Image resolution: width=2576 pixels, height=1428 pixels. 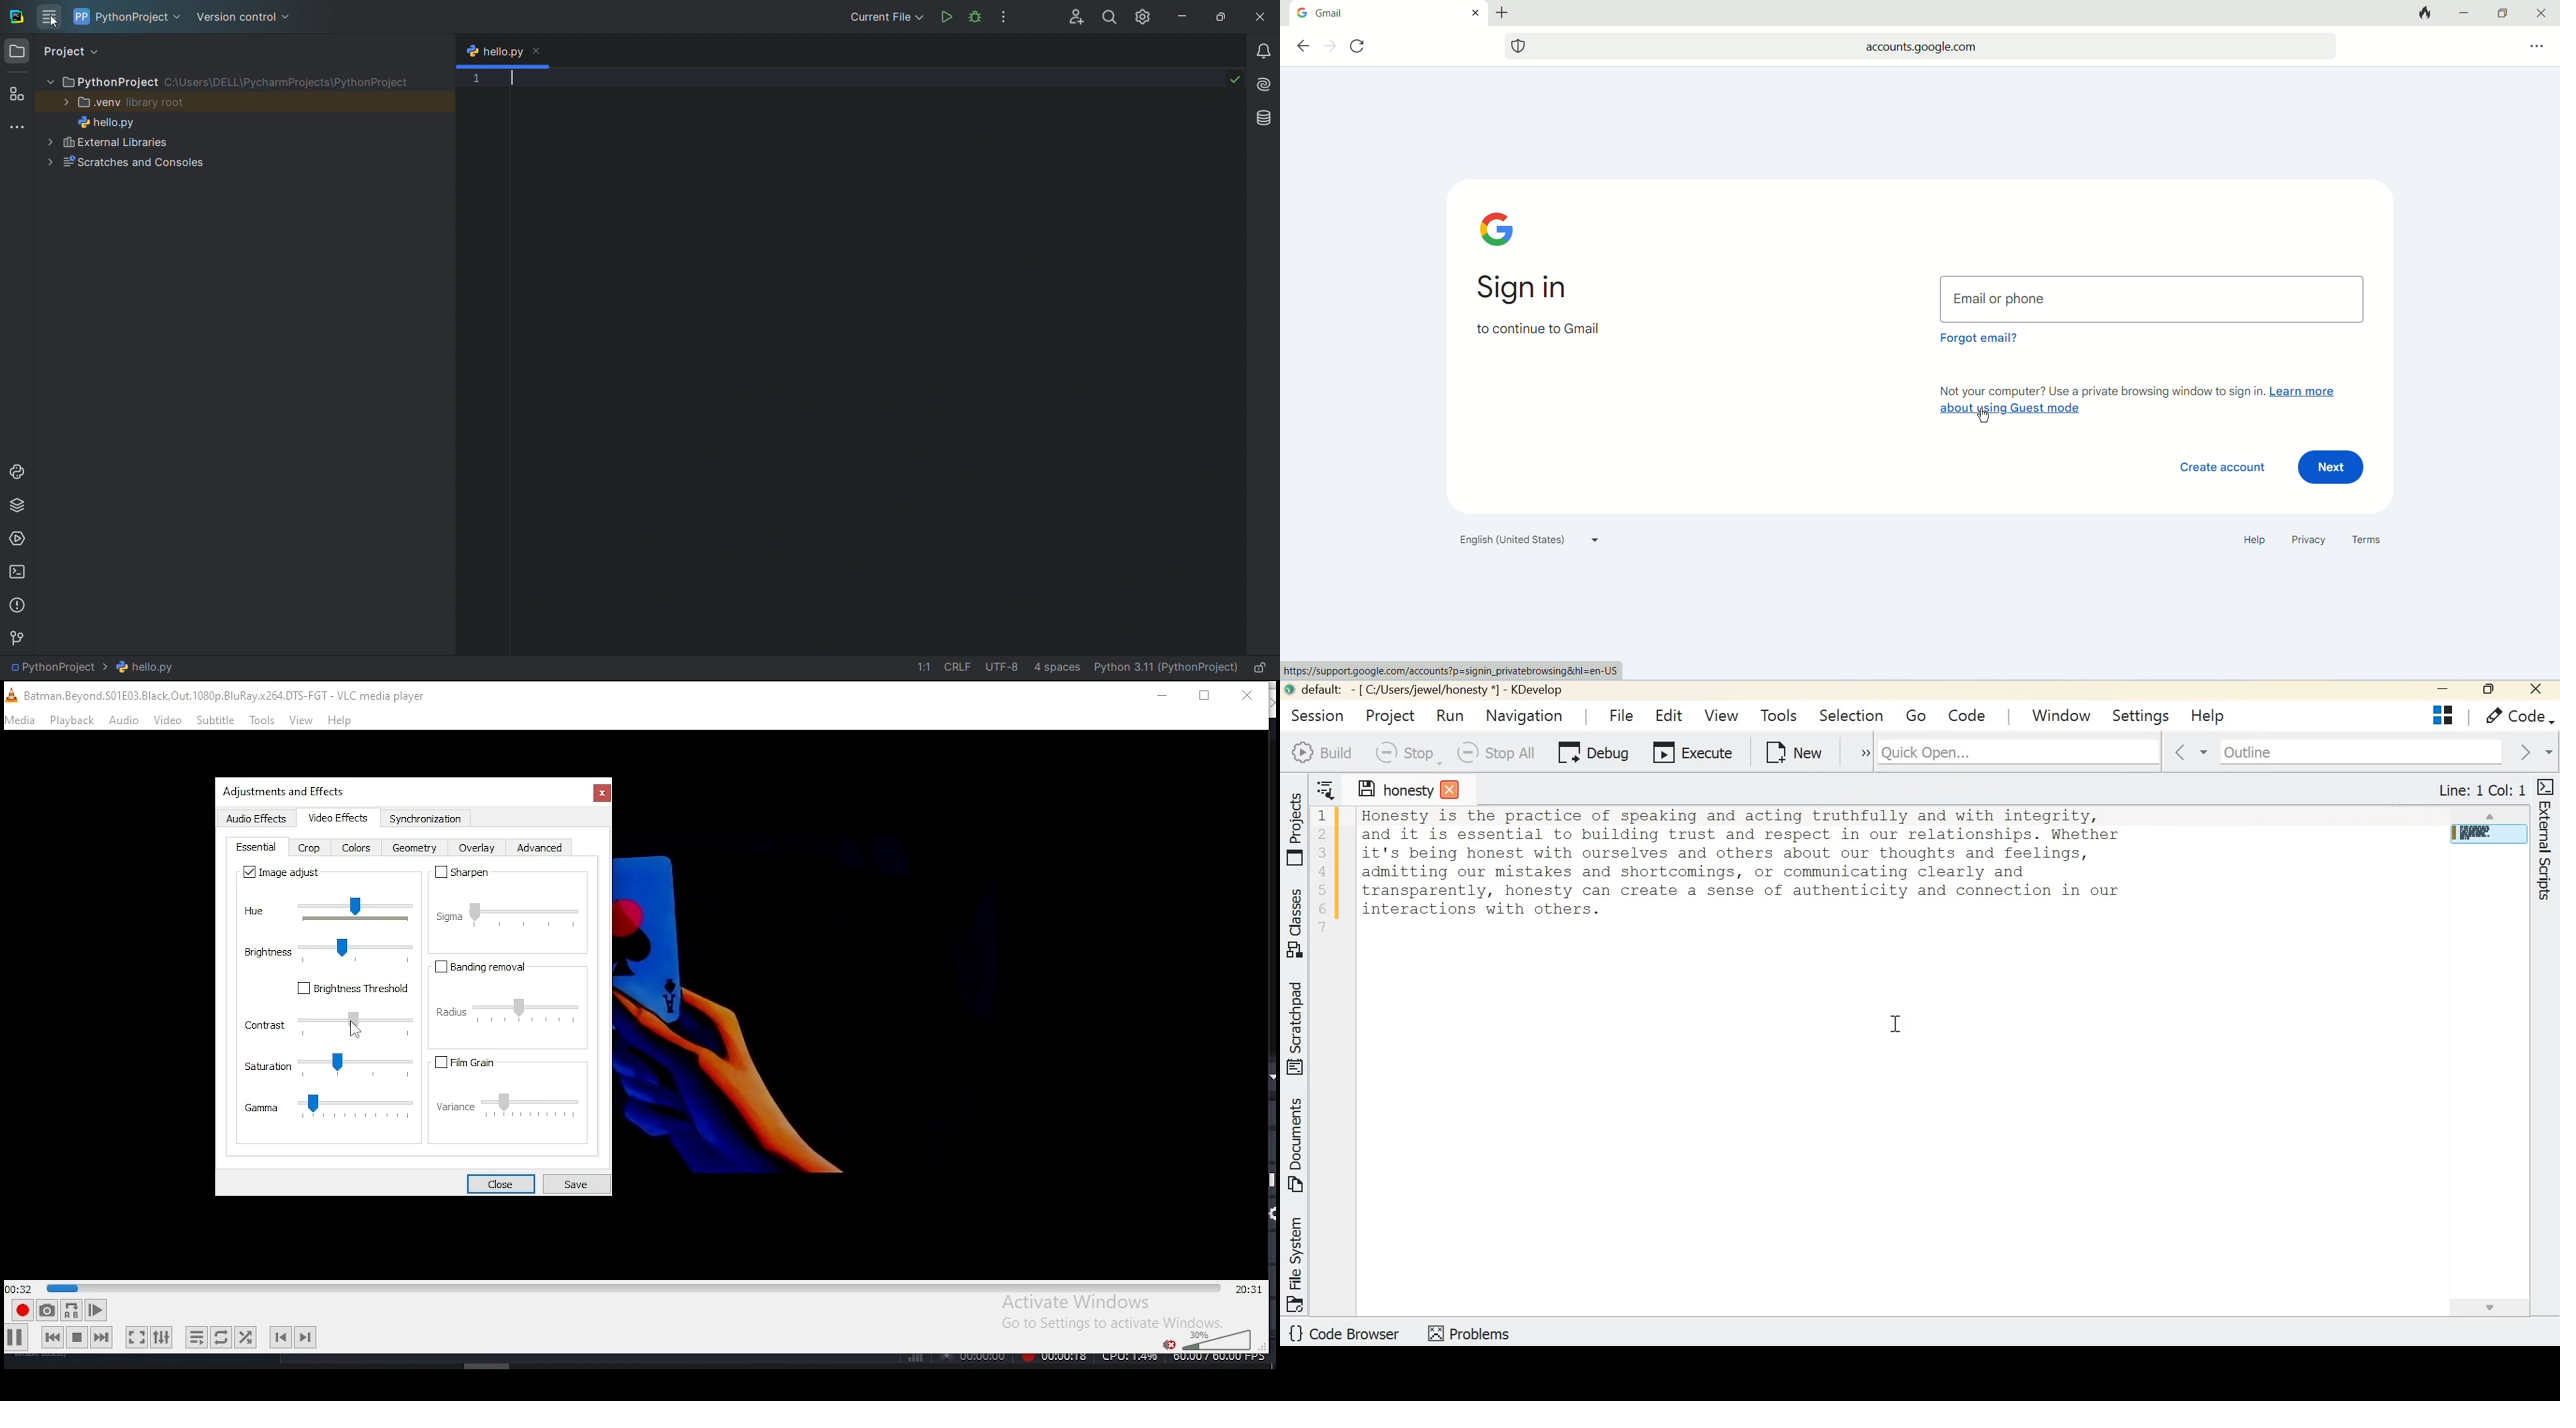 I want to click on toggle fullscreen, so click(x=137, y=1339).